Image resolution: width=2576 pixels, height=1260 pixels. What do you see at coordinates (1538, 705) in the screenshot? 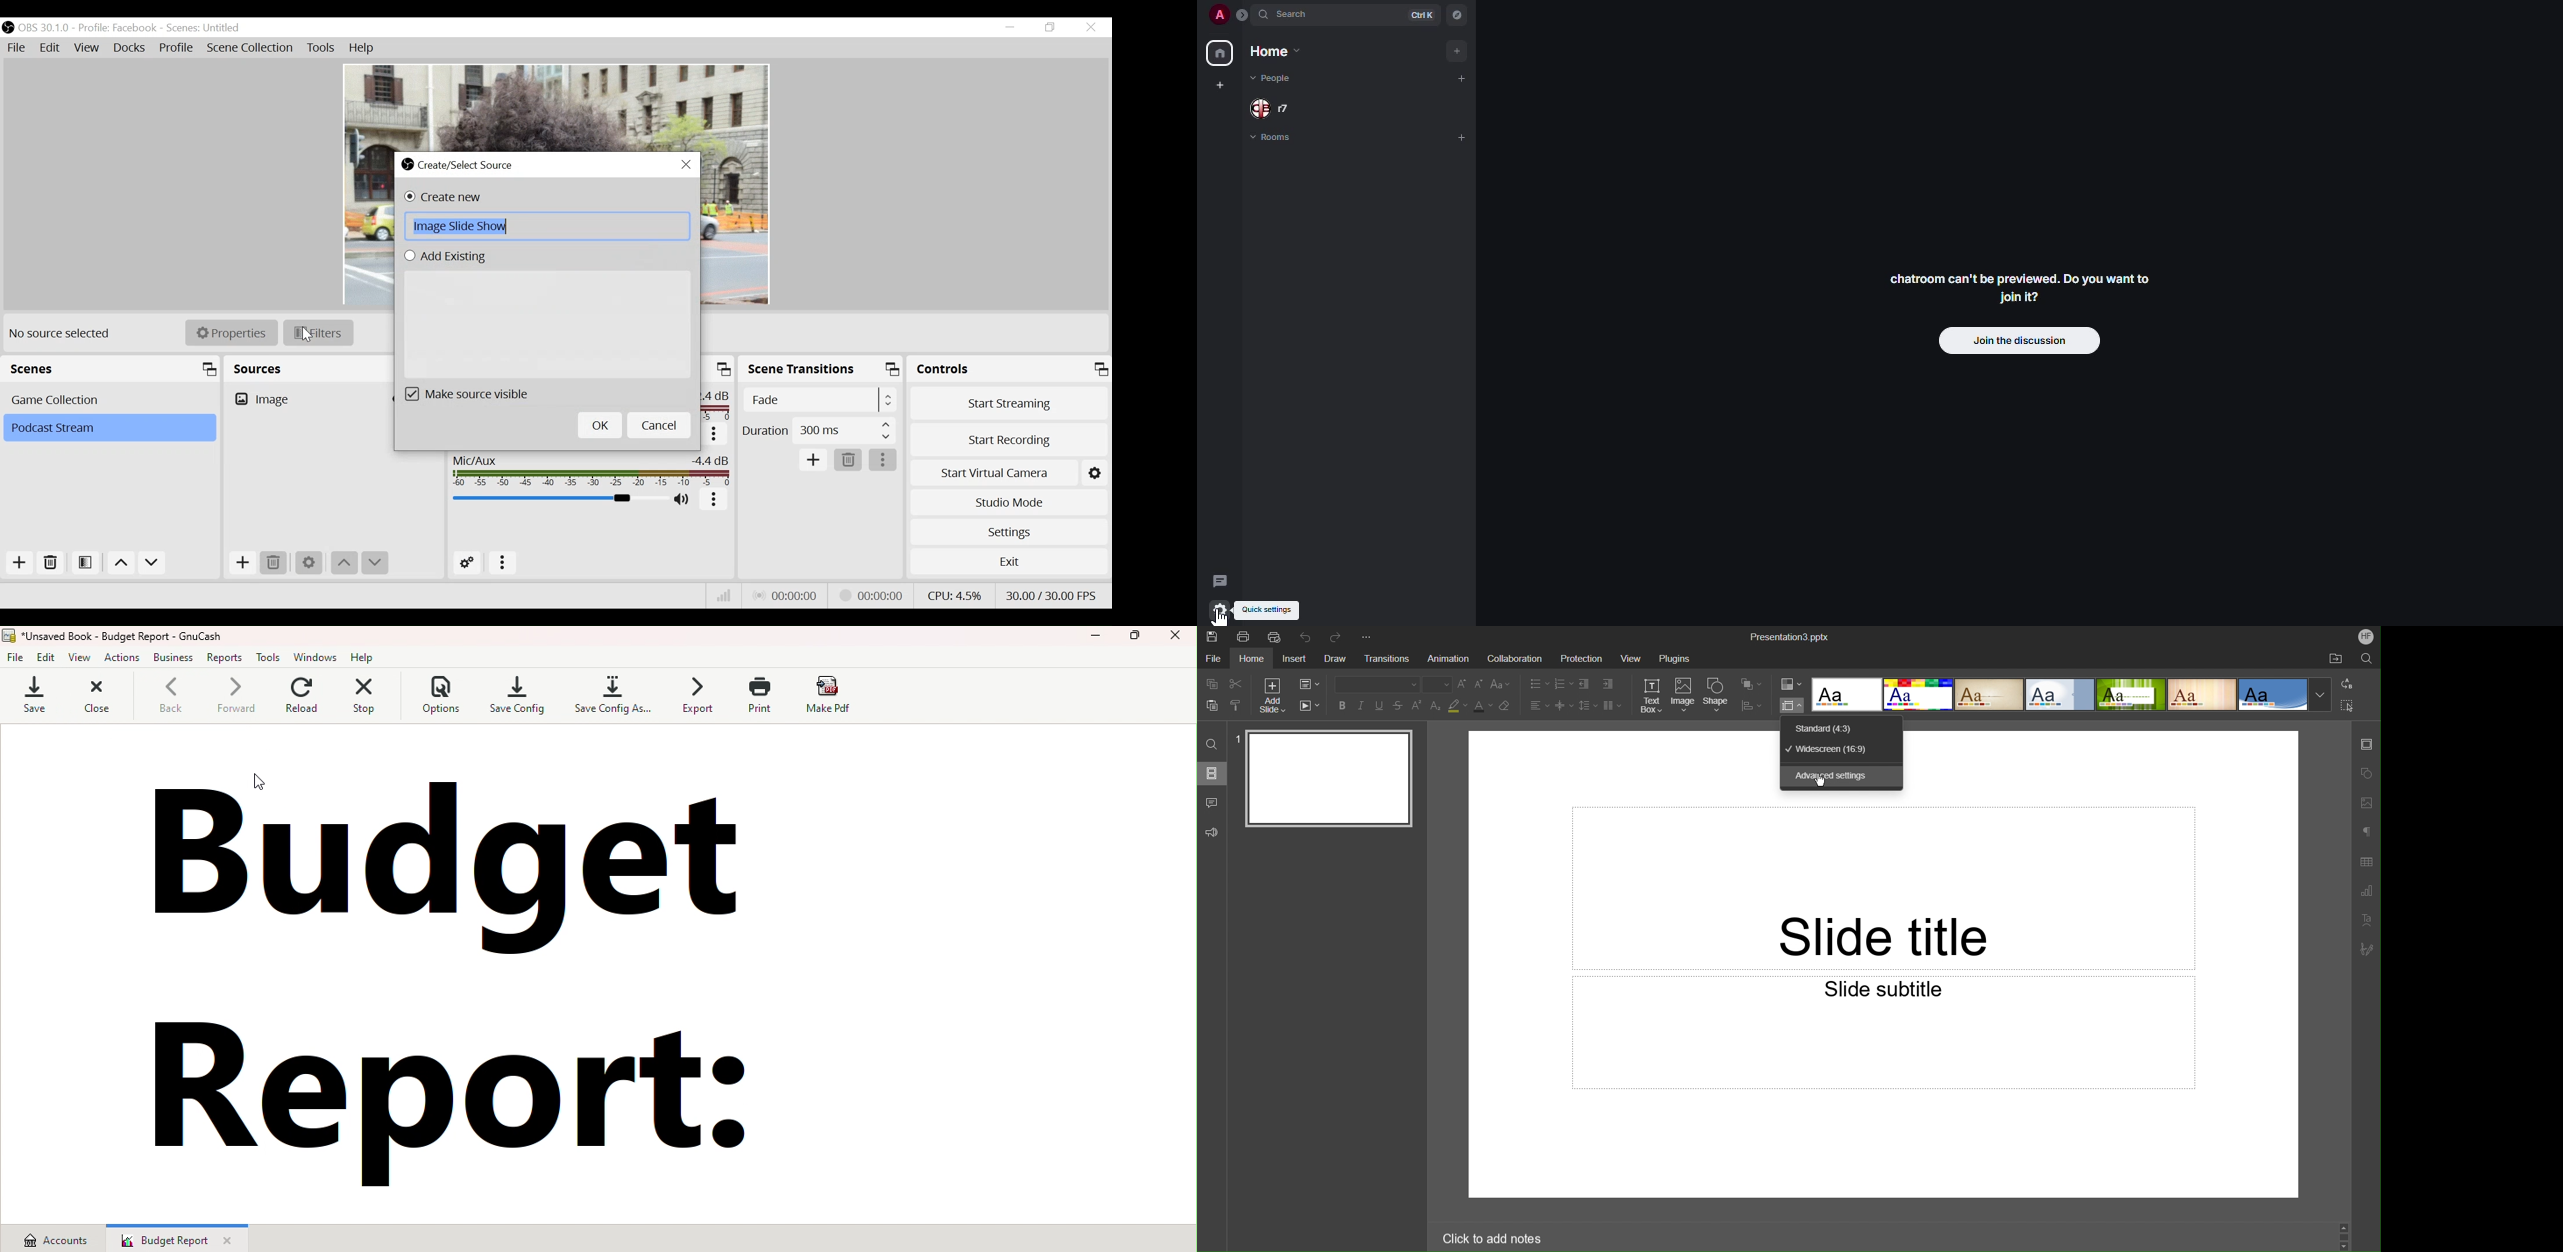
I see `Alignment` at bounding box center [1538, 705].